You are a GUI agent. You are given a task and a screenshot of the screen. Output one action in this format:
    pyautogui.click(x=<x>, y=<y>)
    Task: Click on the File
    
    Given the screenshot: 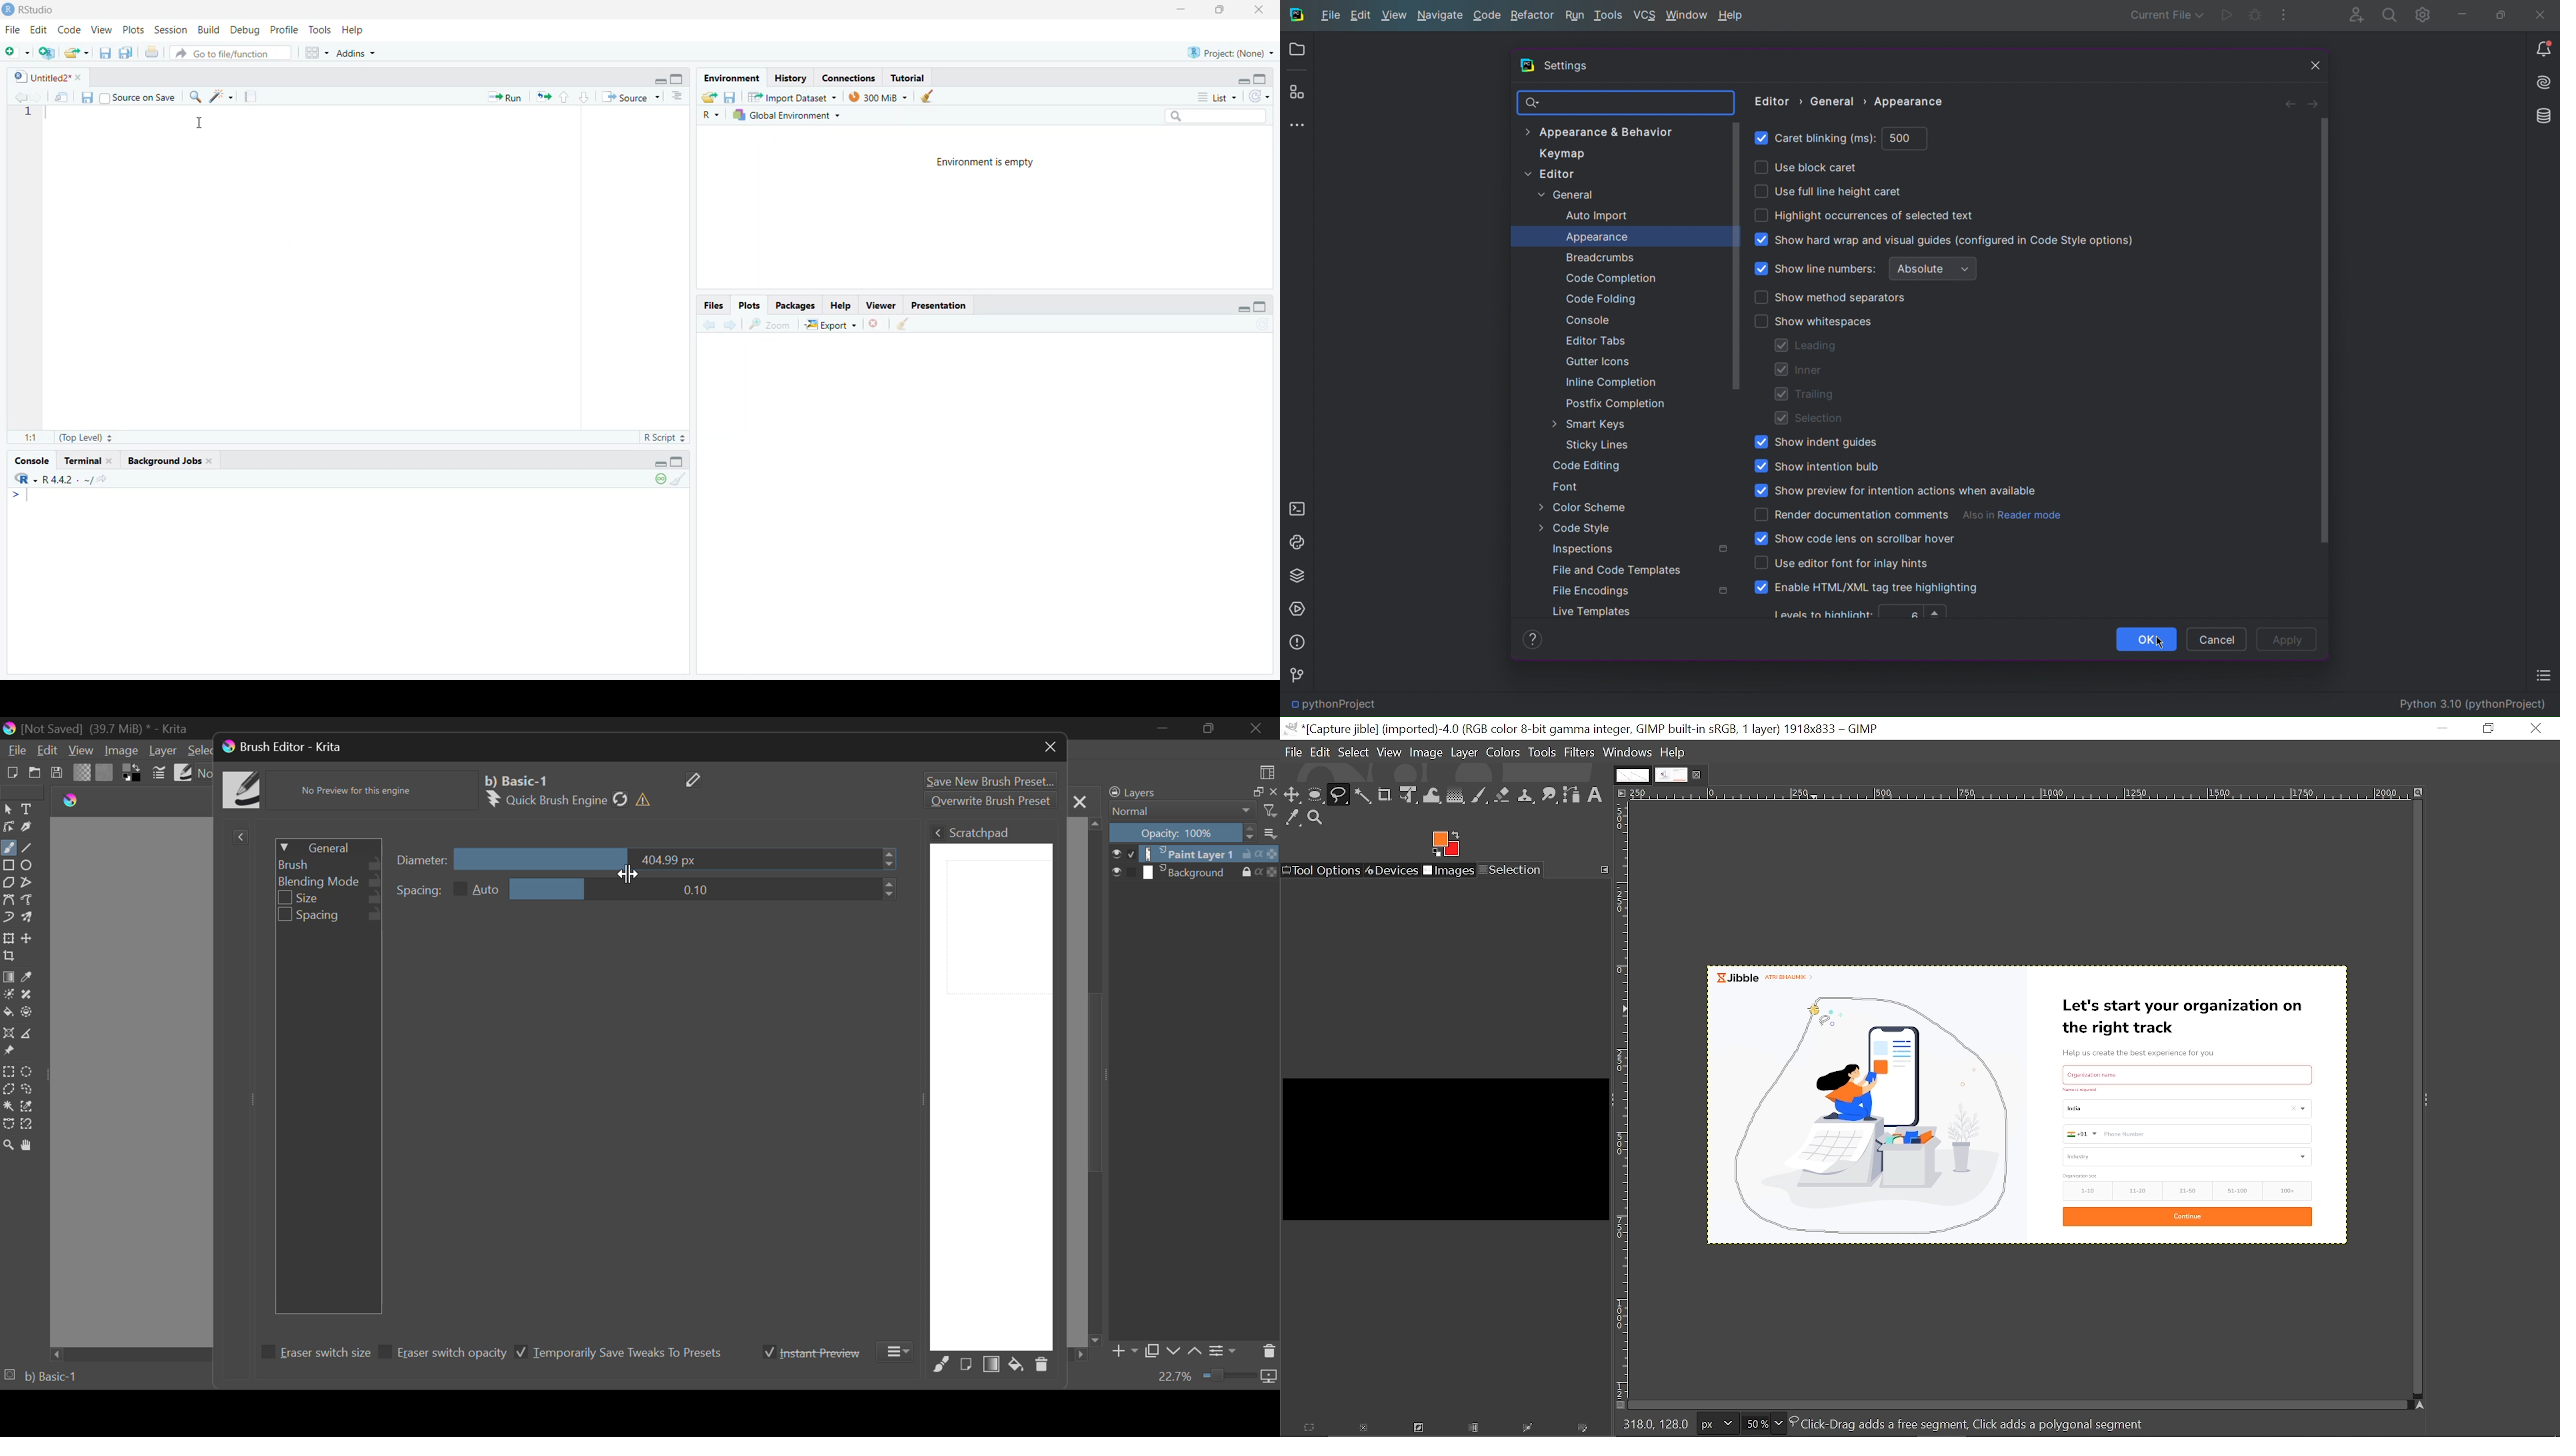 What is the action you would take?
    pyautogui.click(x=16, y=750)
    